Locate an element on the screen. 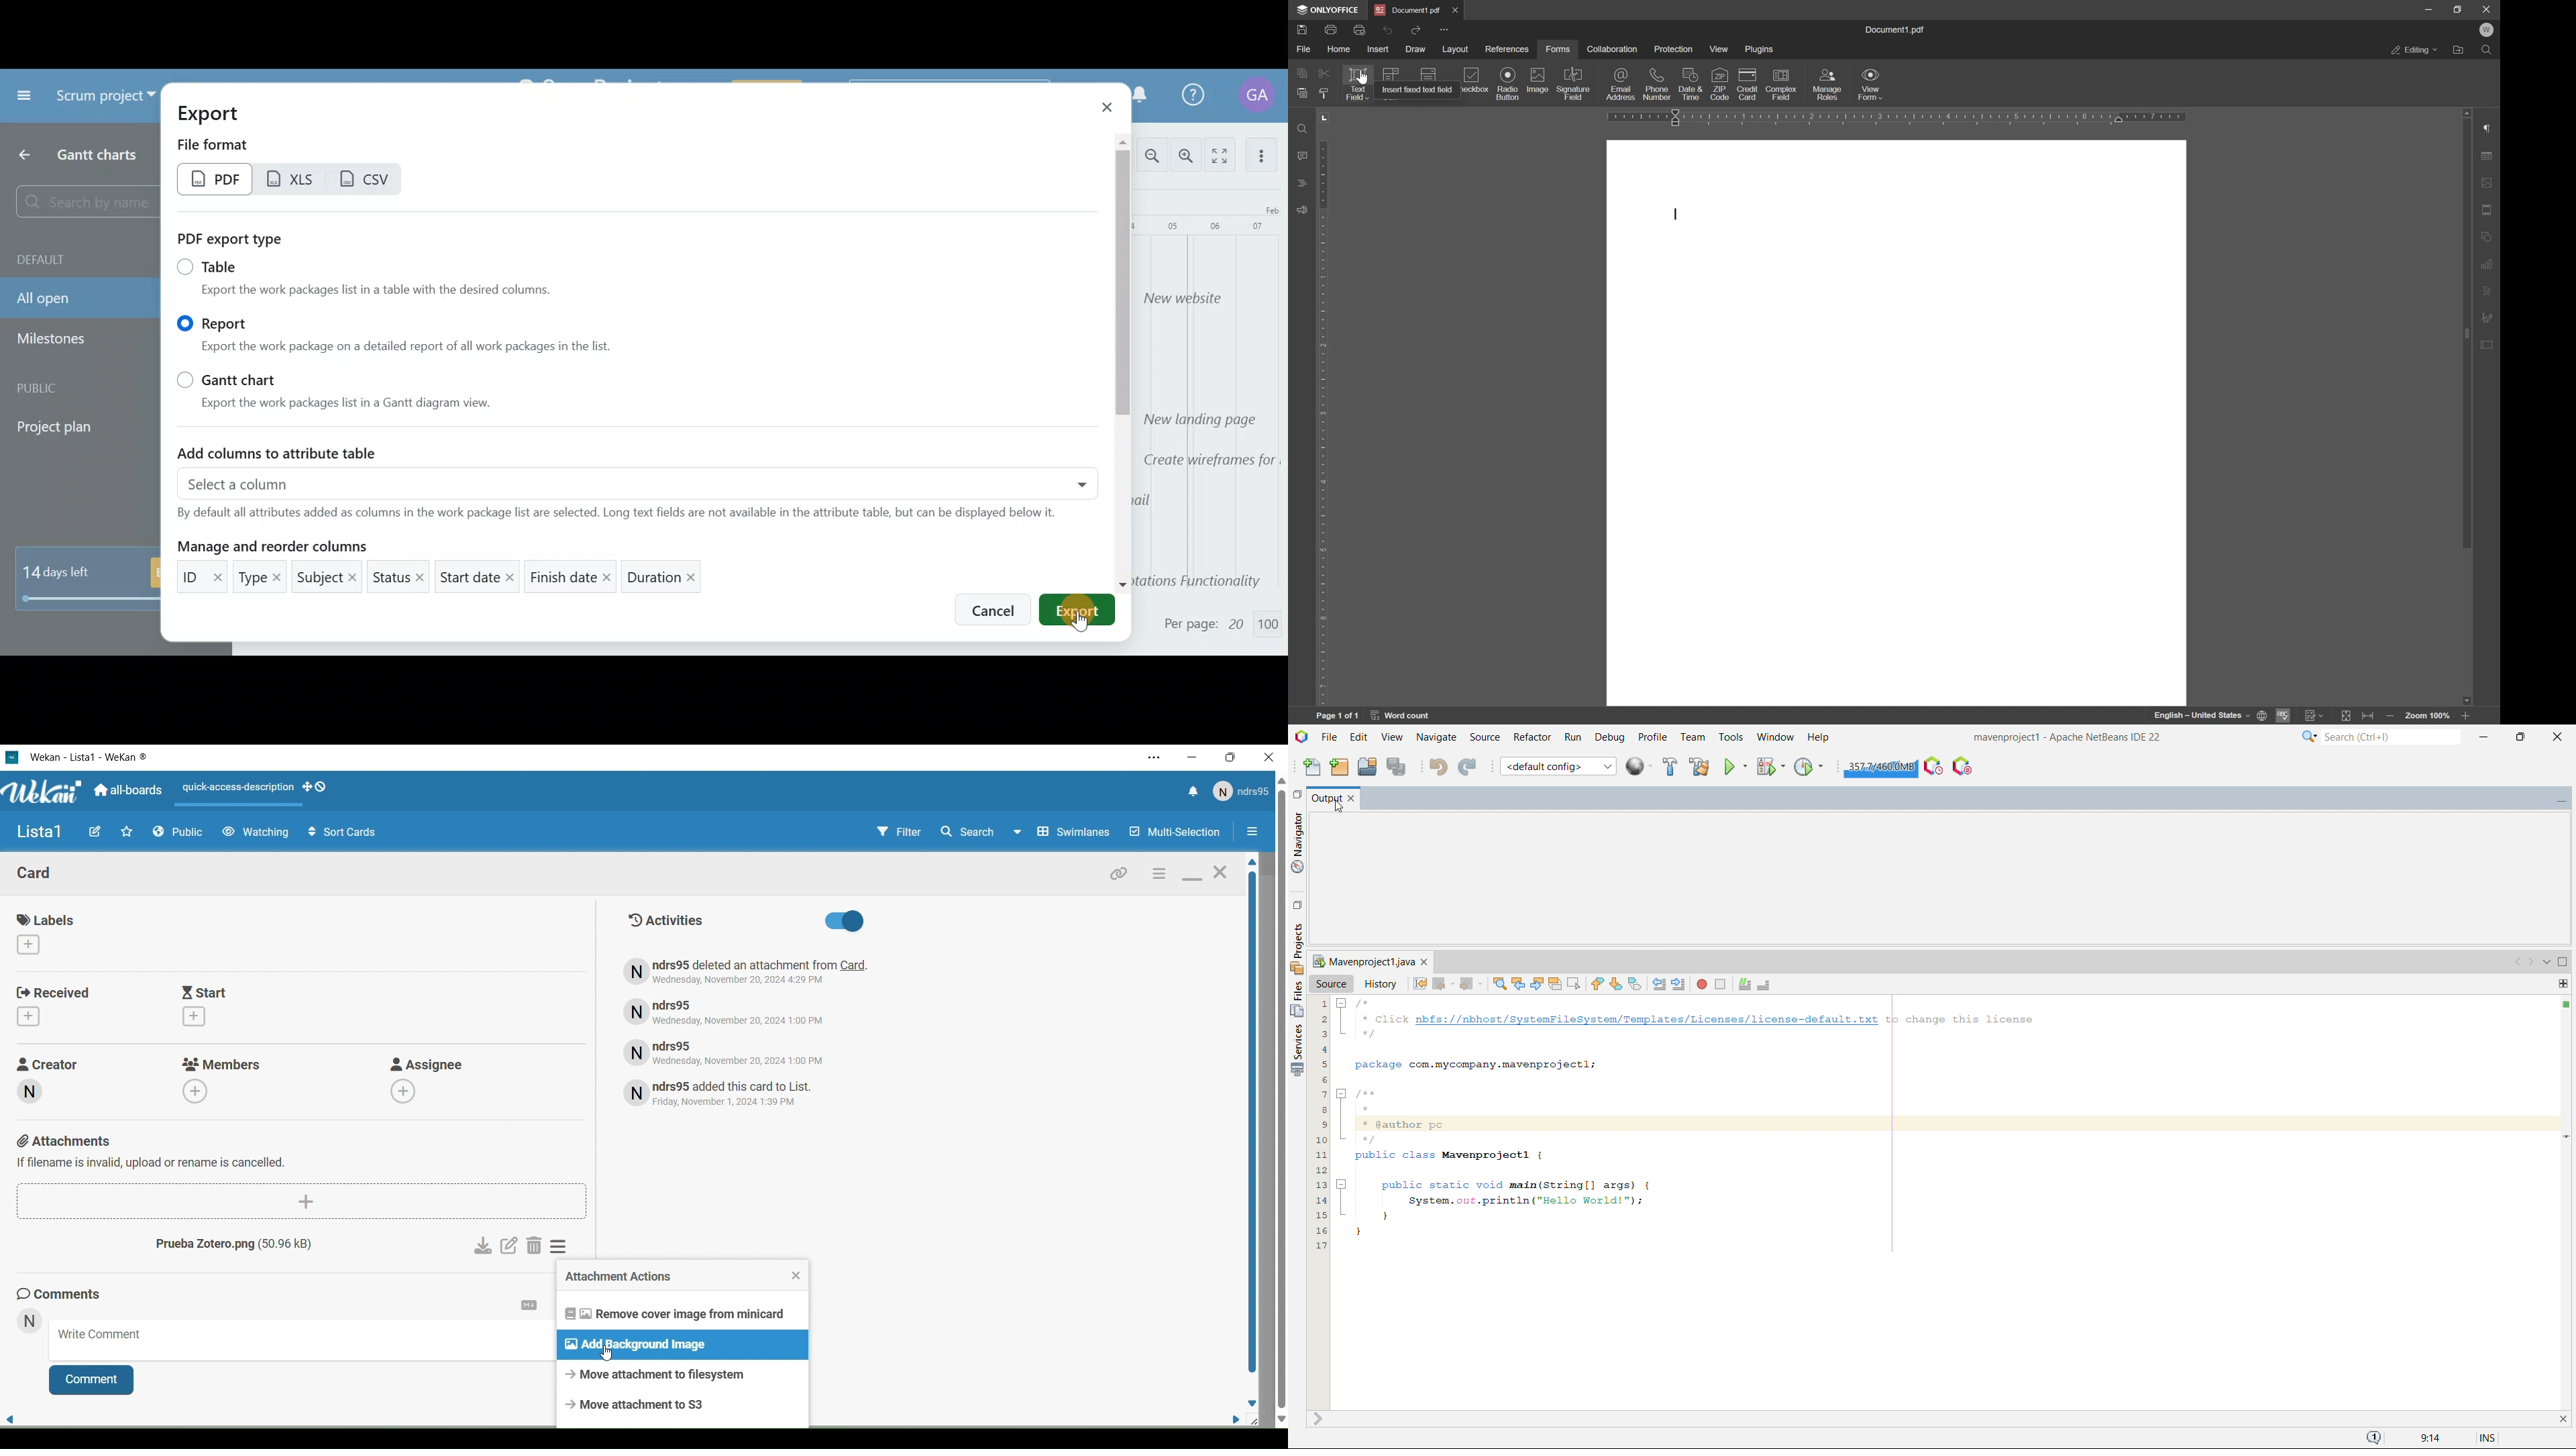 The height and width of the screenshot is (1456, 2576). move attachment to filesystem is located at coordinates (682, 1375).